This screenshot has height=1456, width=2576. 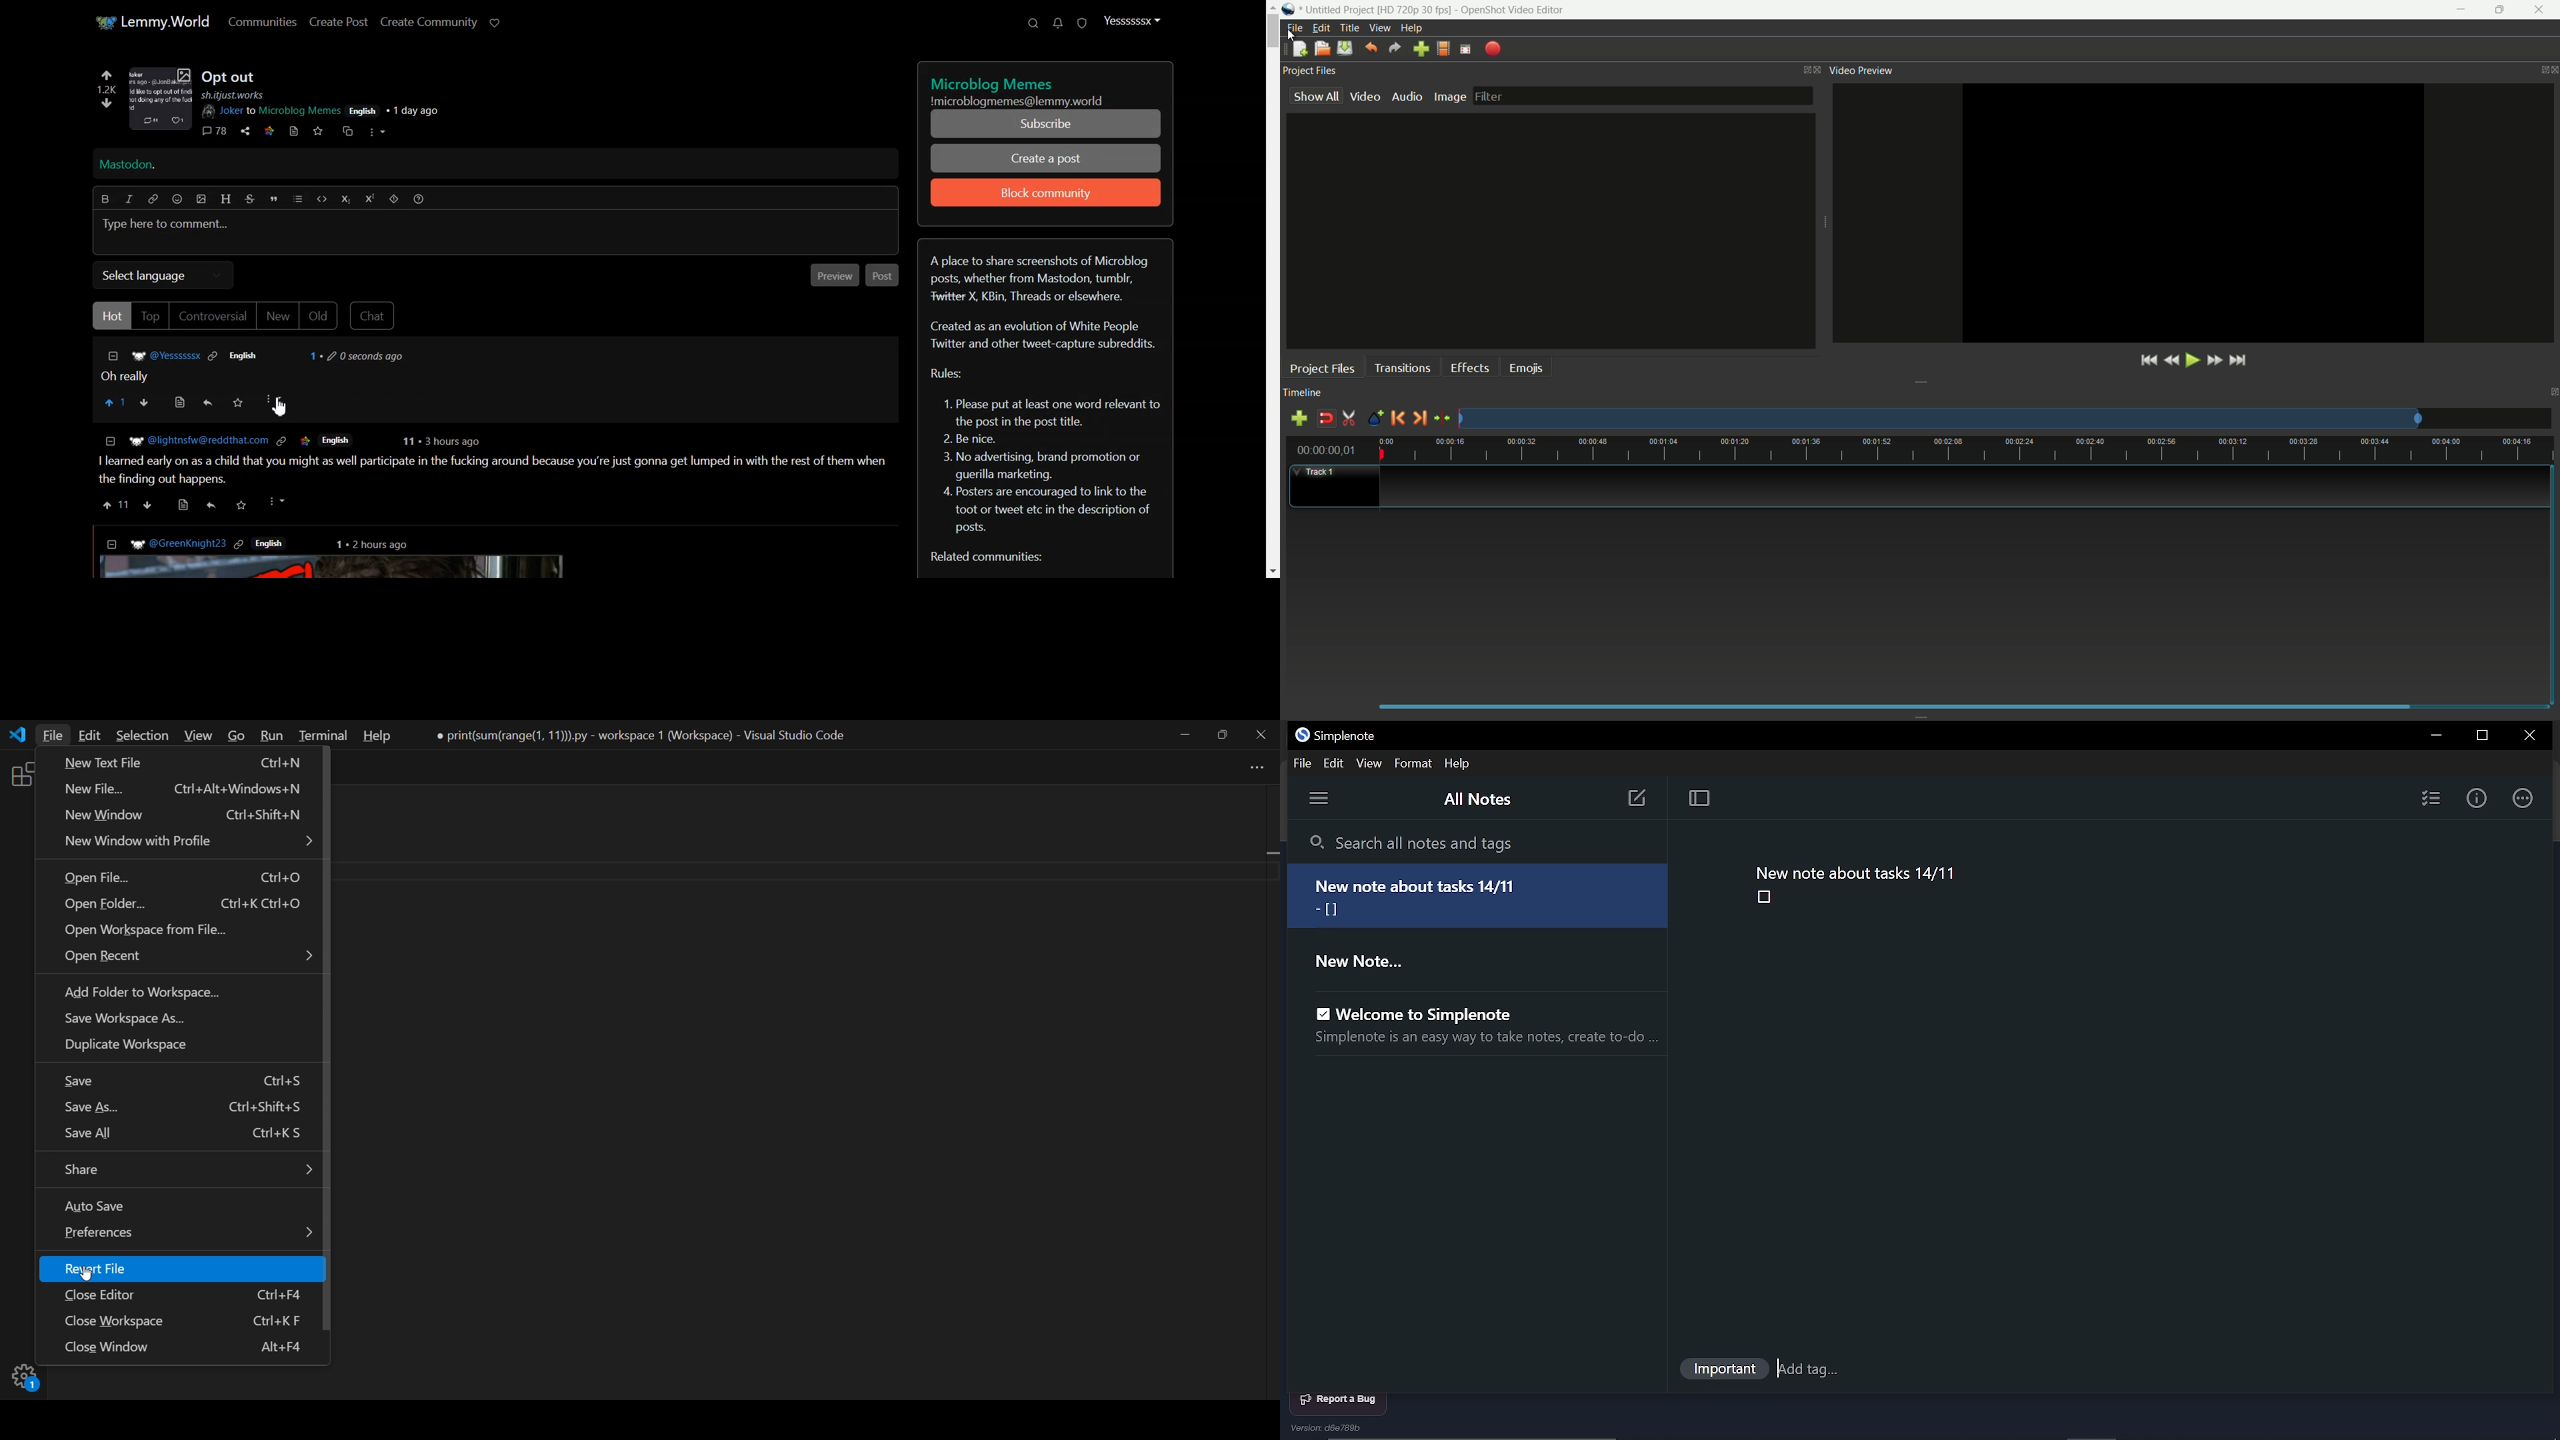 What do you see at coordinates (884, 275) in the screenshot?
I see `Post` at bounding box center [884, 275].